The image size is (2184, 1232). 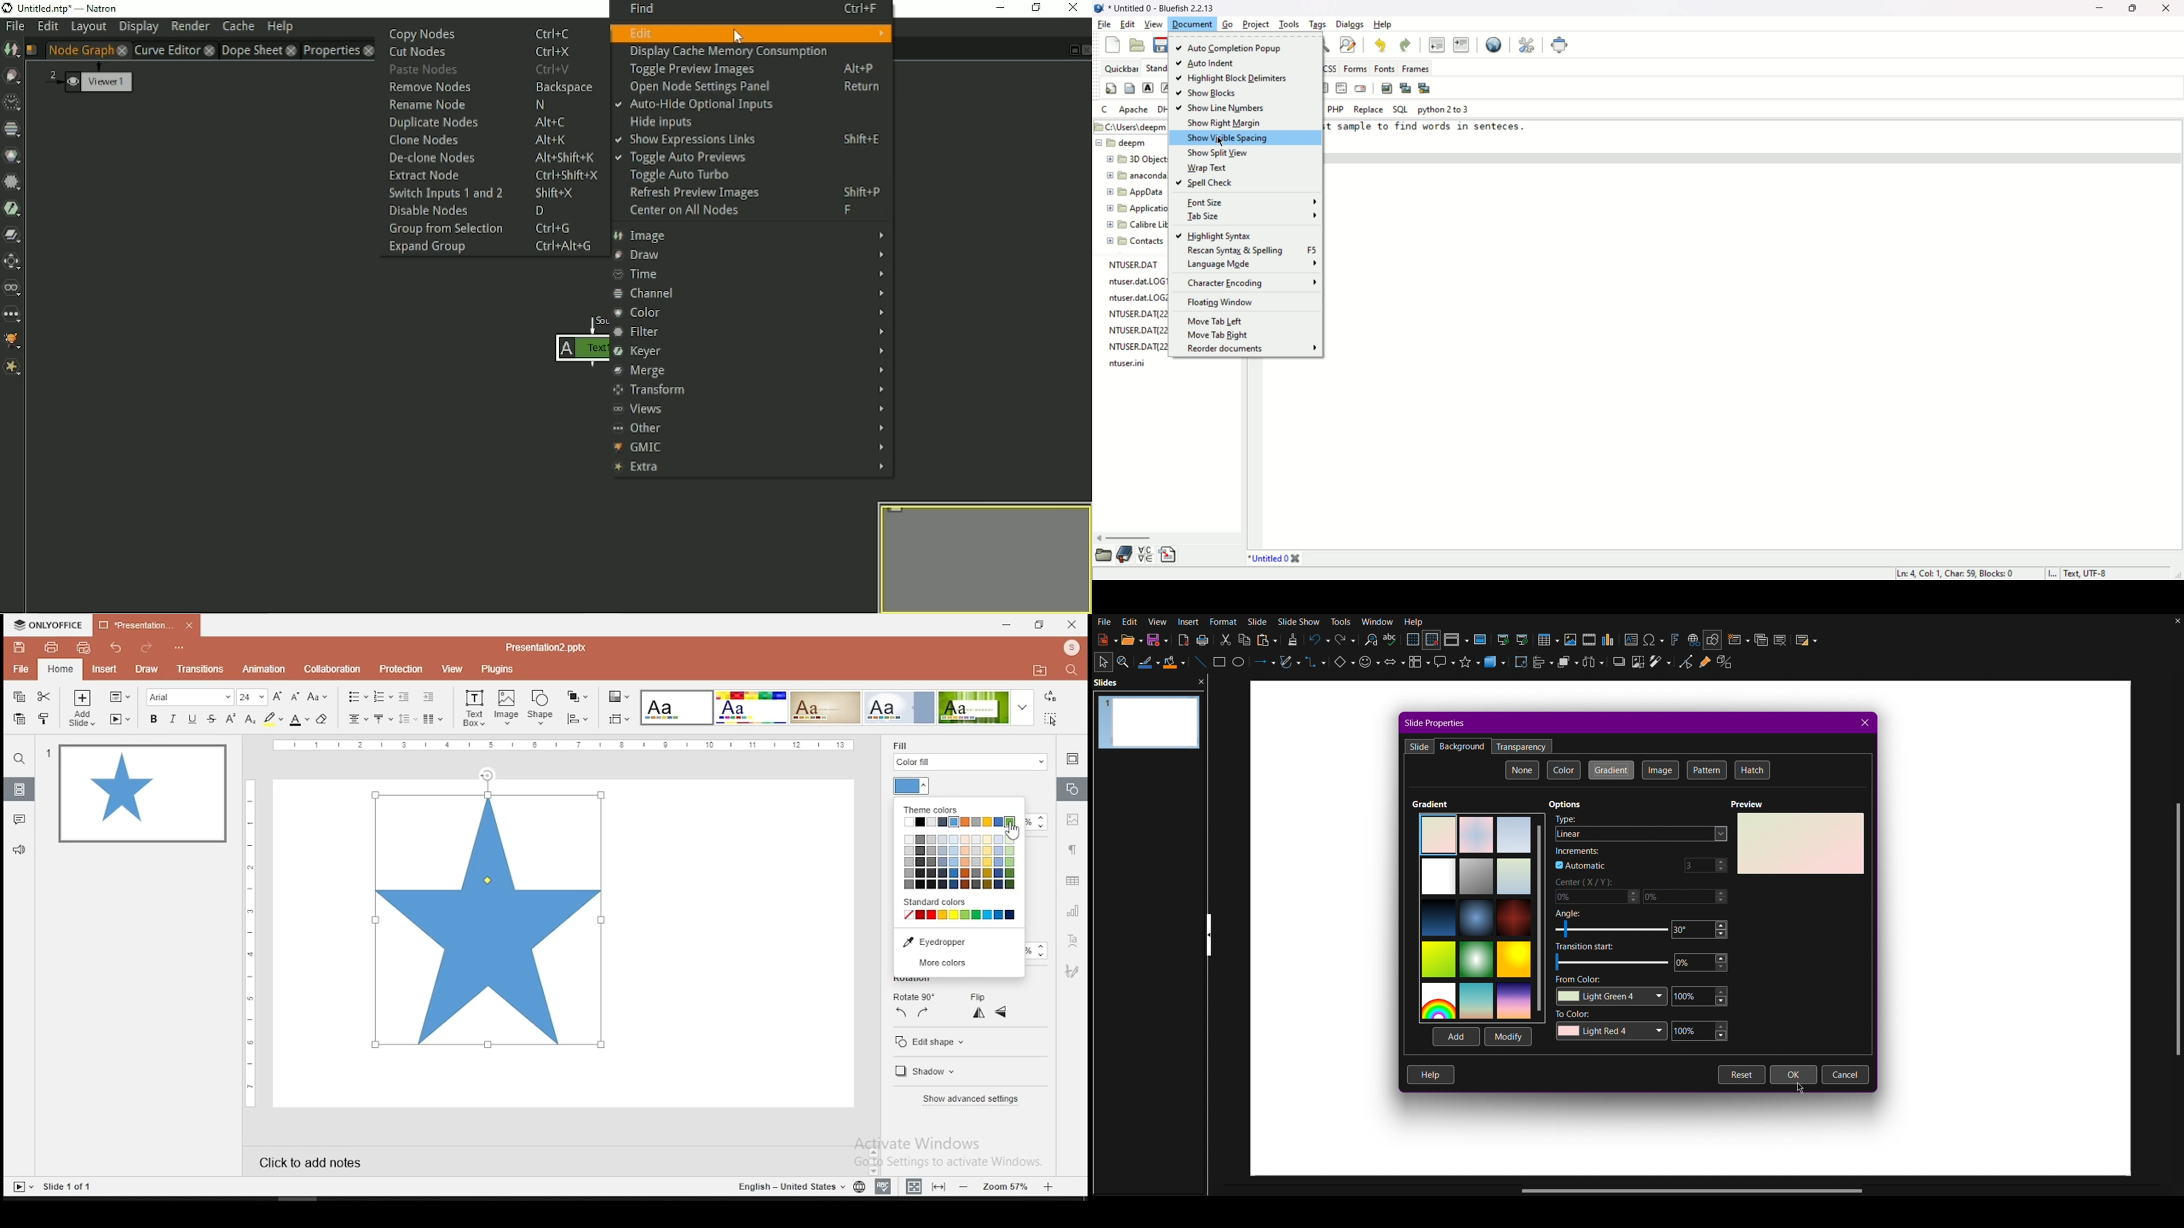 What do you see at coordinates (1661, 666) in the screenshot?
I see `Wand tool` at bounding box center [1661, 666].